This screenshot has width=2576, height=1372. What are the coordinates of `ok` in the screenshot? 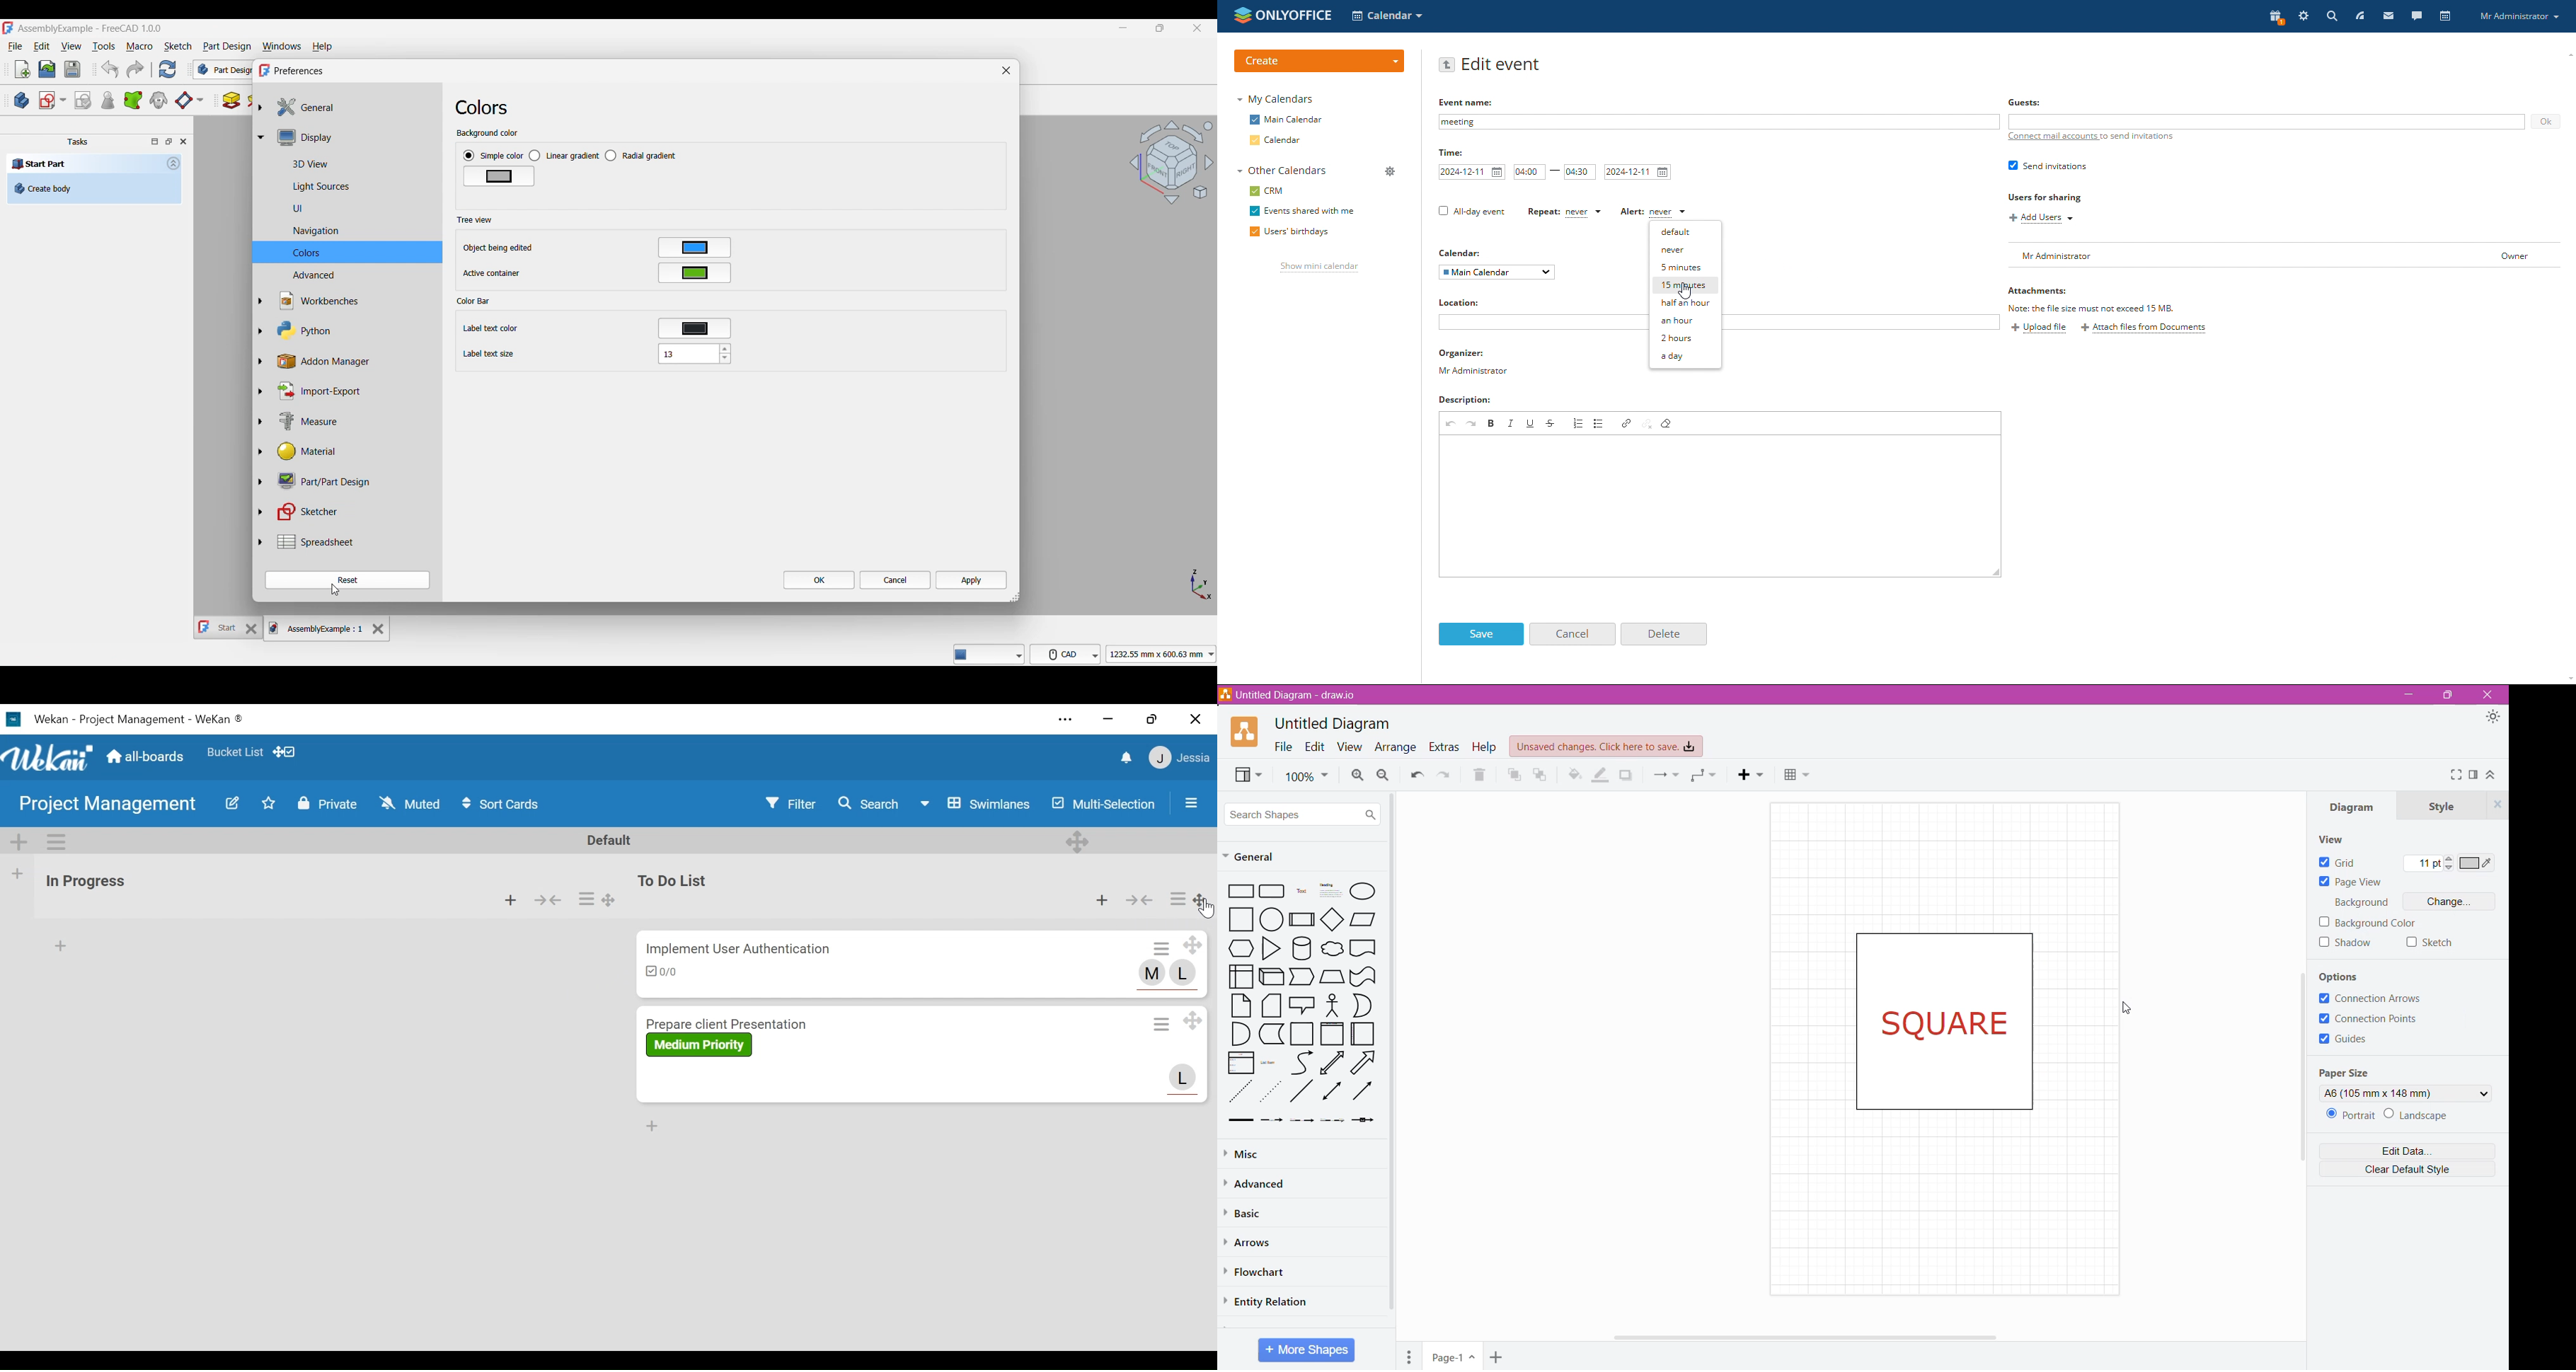 It's located at (2545, 122).